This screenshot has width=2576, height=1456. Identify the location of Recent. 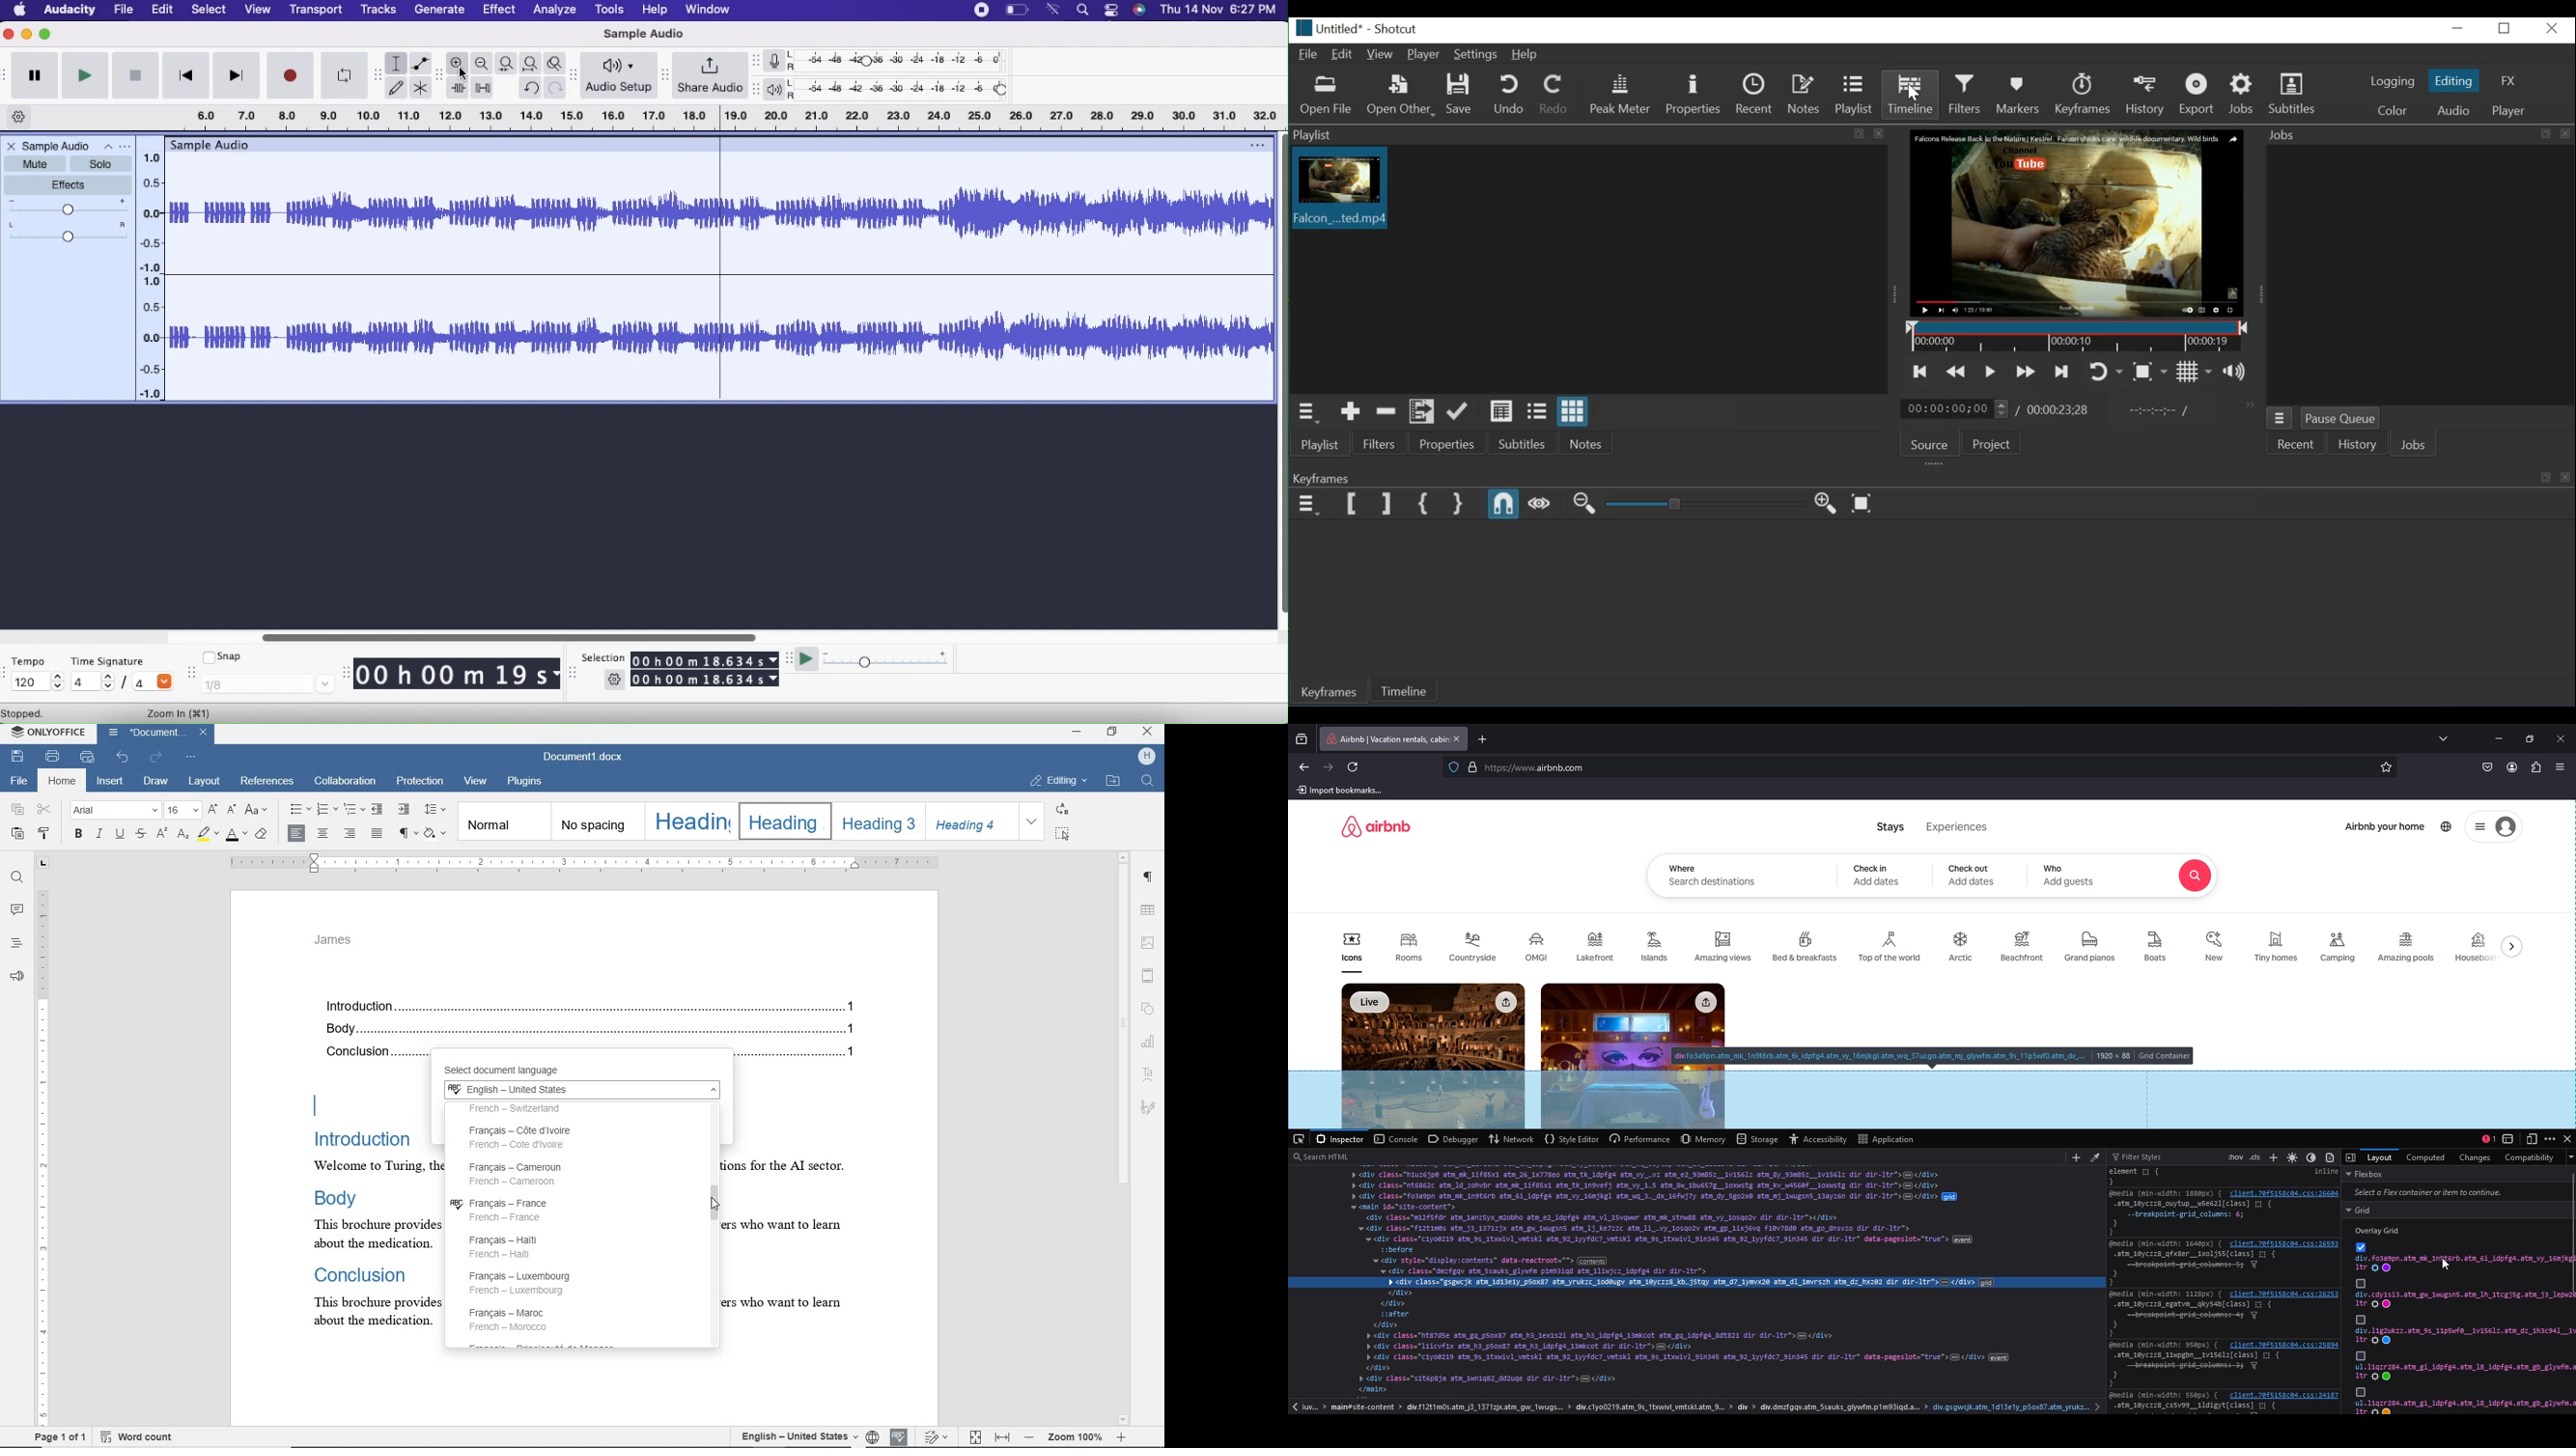
(1755, 94).